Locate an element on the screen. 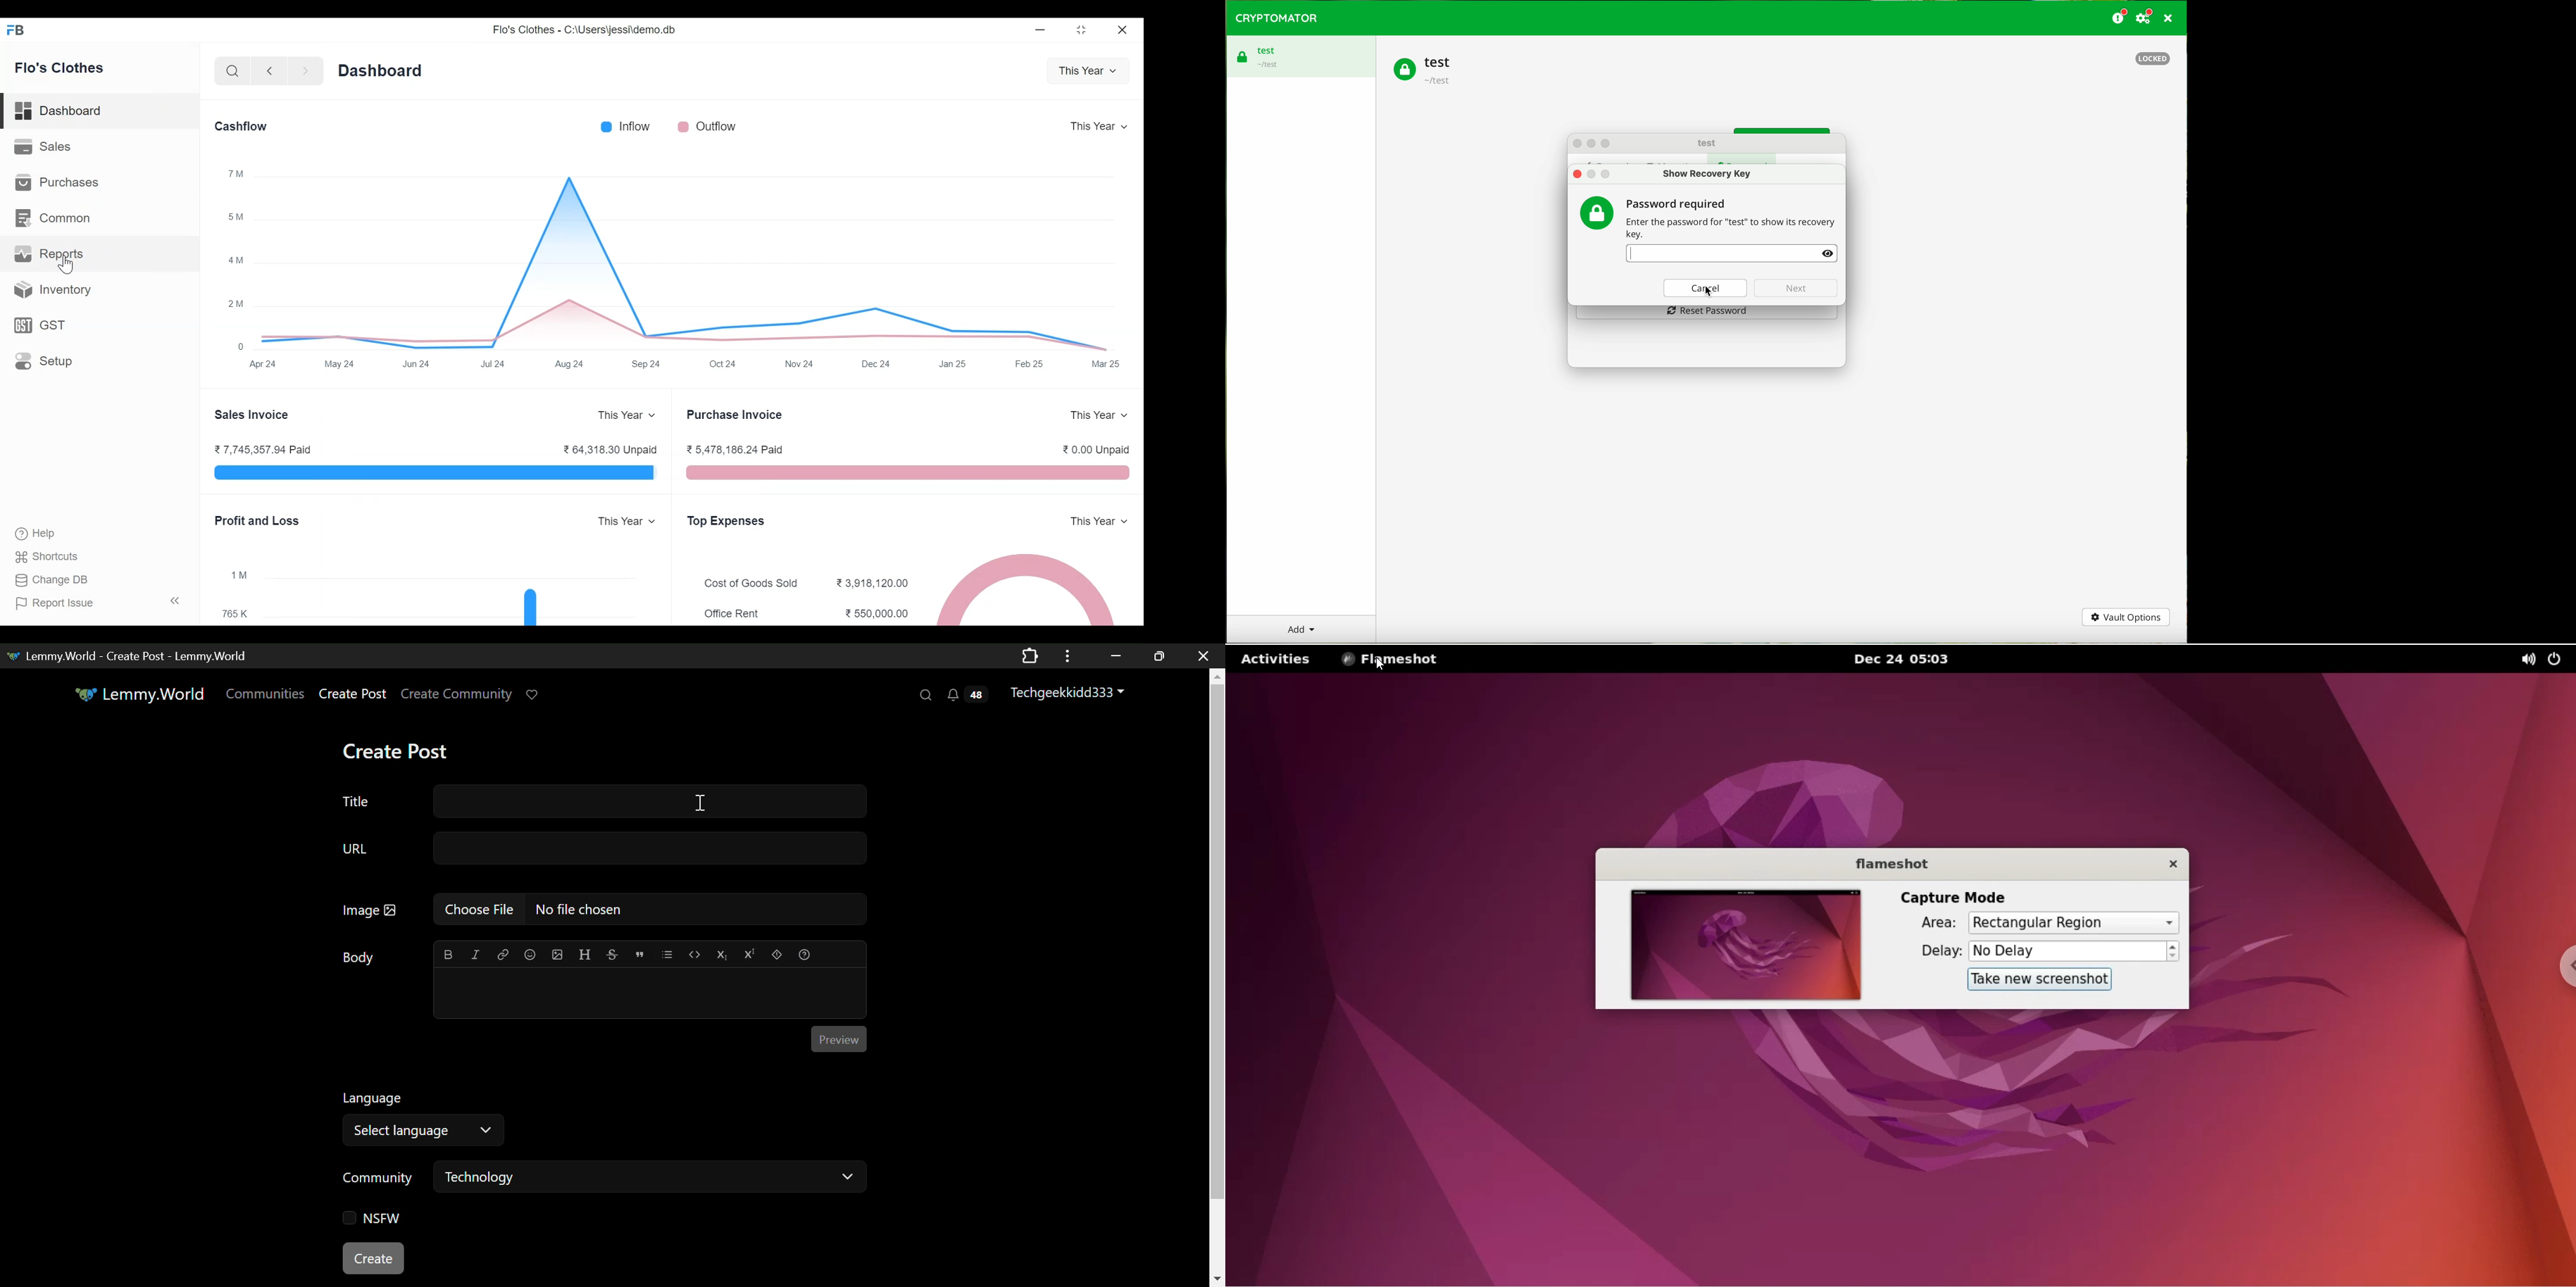 This screenshot has width=2576, height=1288. This Year  is located at coordinates (1100, 415).